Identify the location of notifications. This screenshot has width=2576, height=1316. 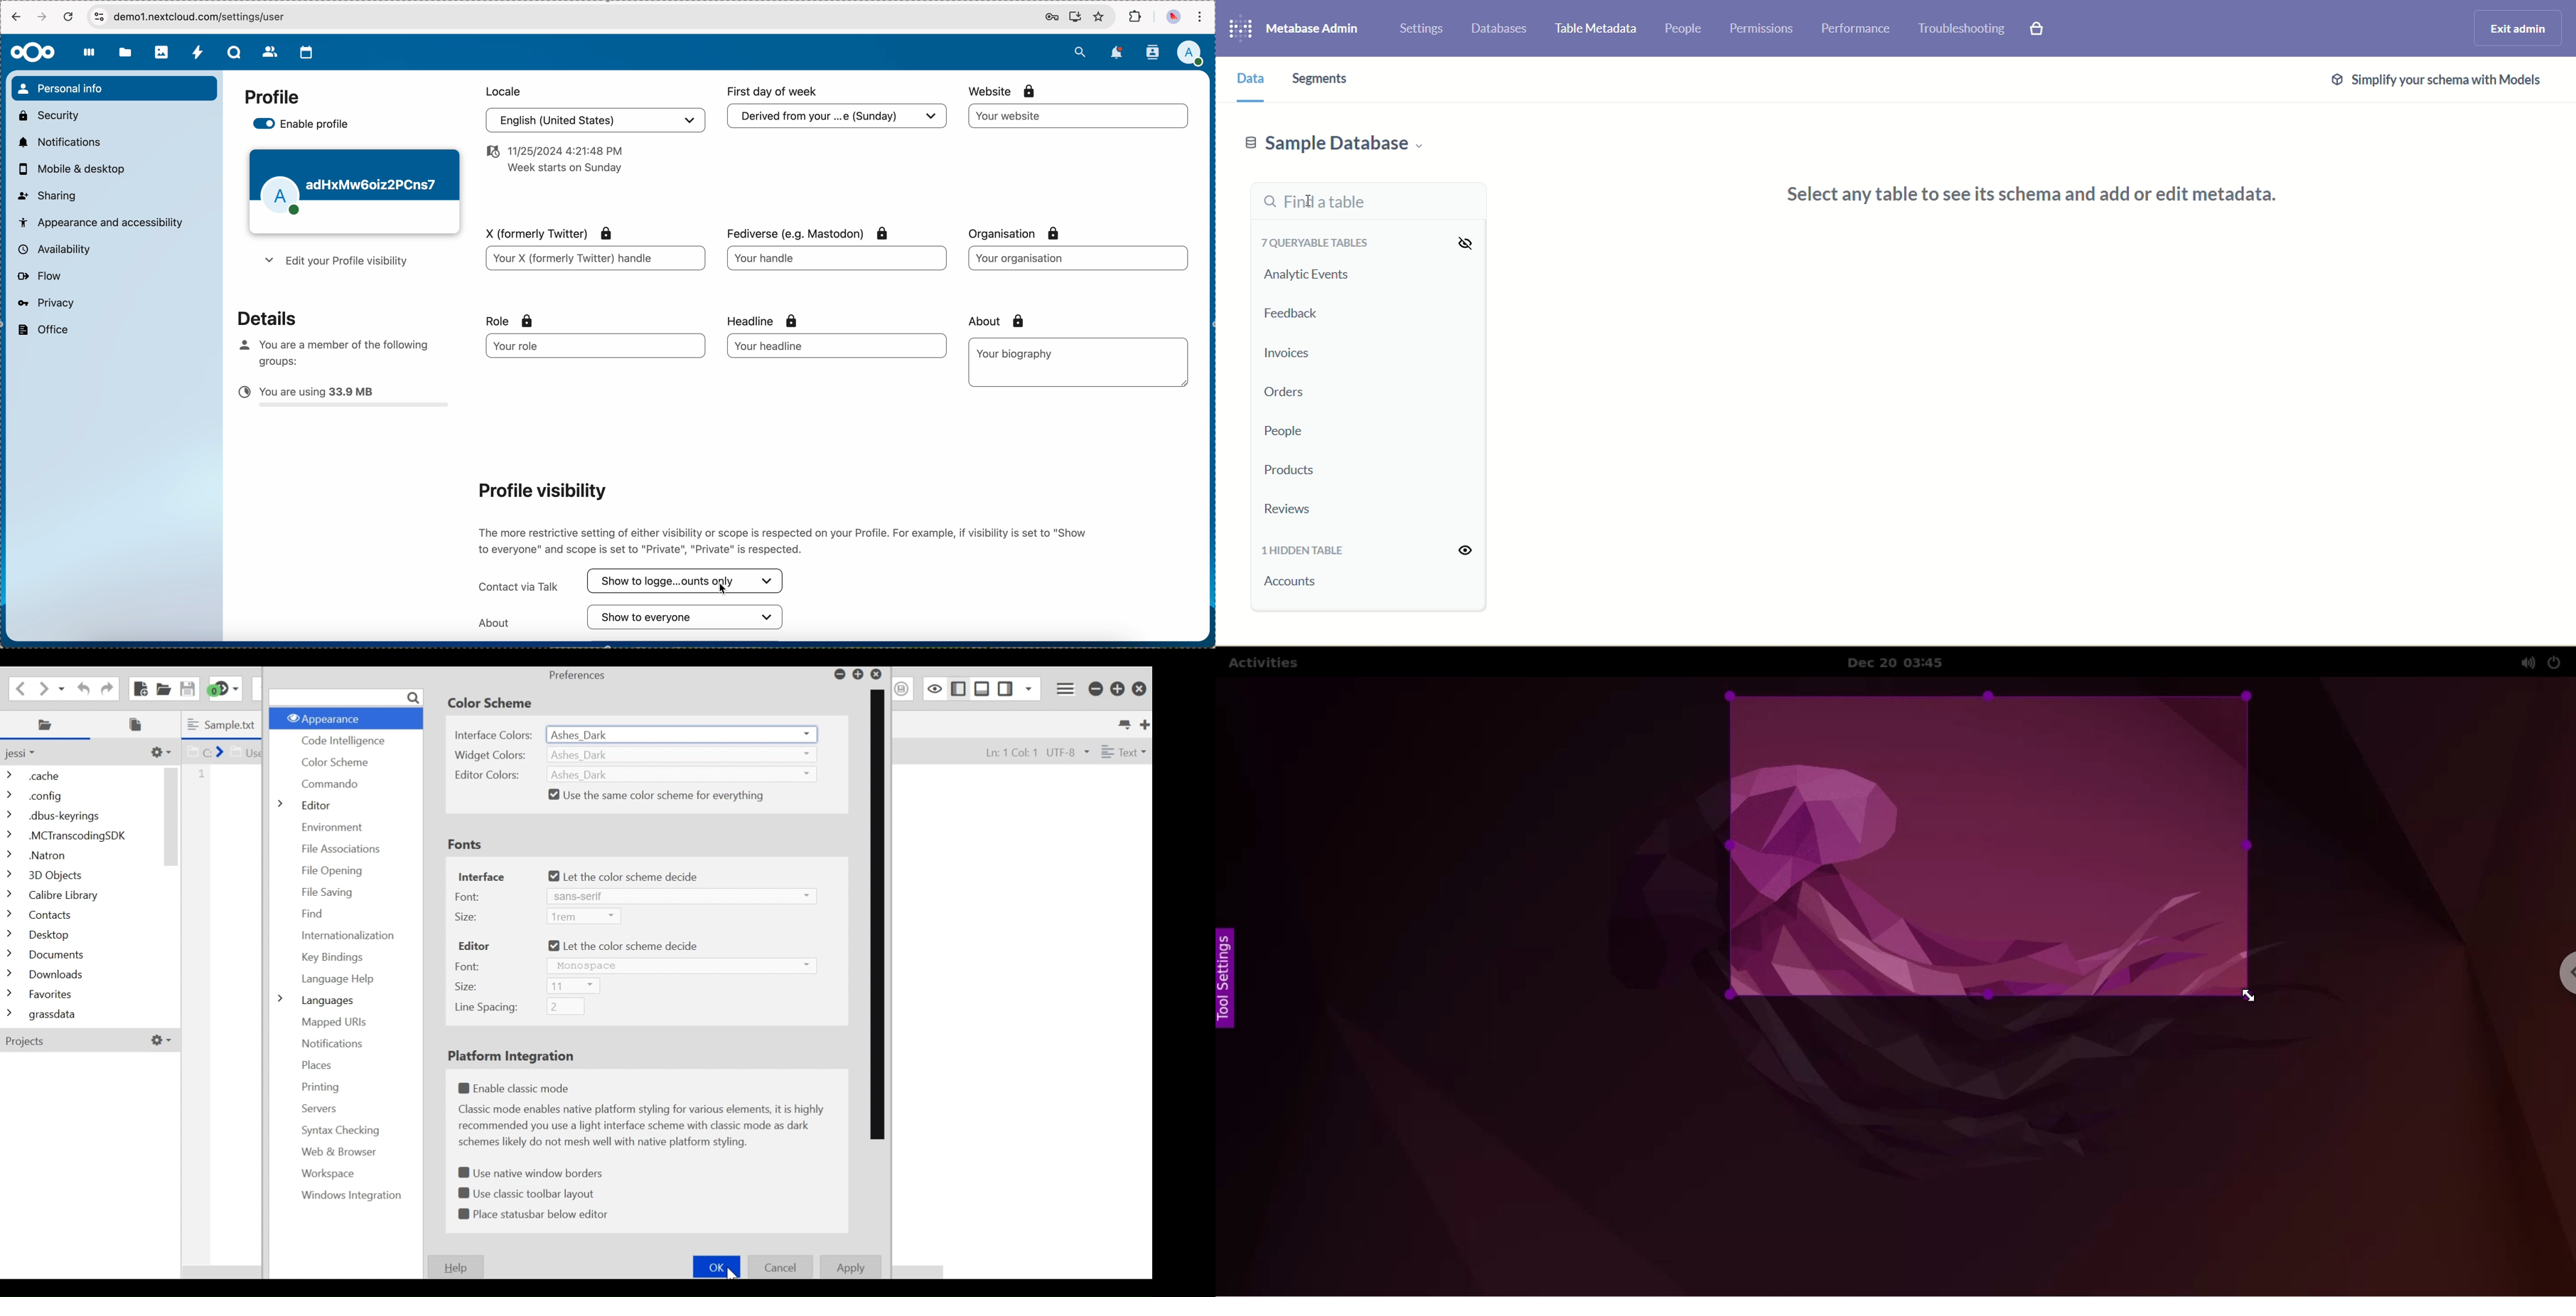
(1118, 52).